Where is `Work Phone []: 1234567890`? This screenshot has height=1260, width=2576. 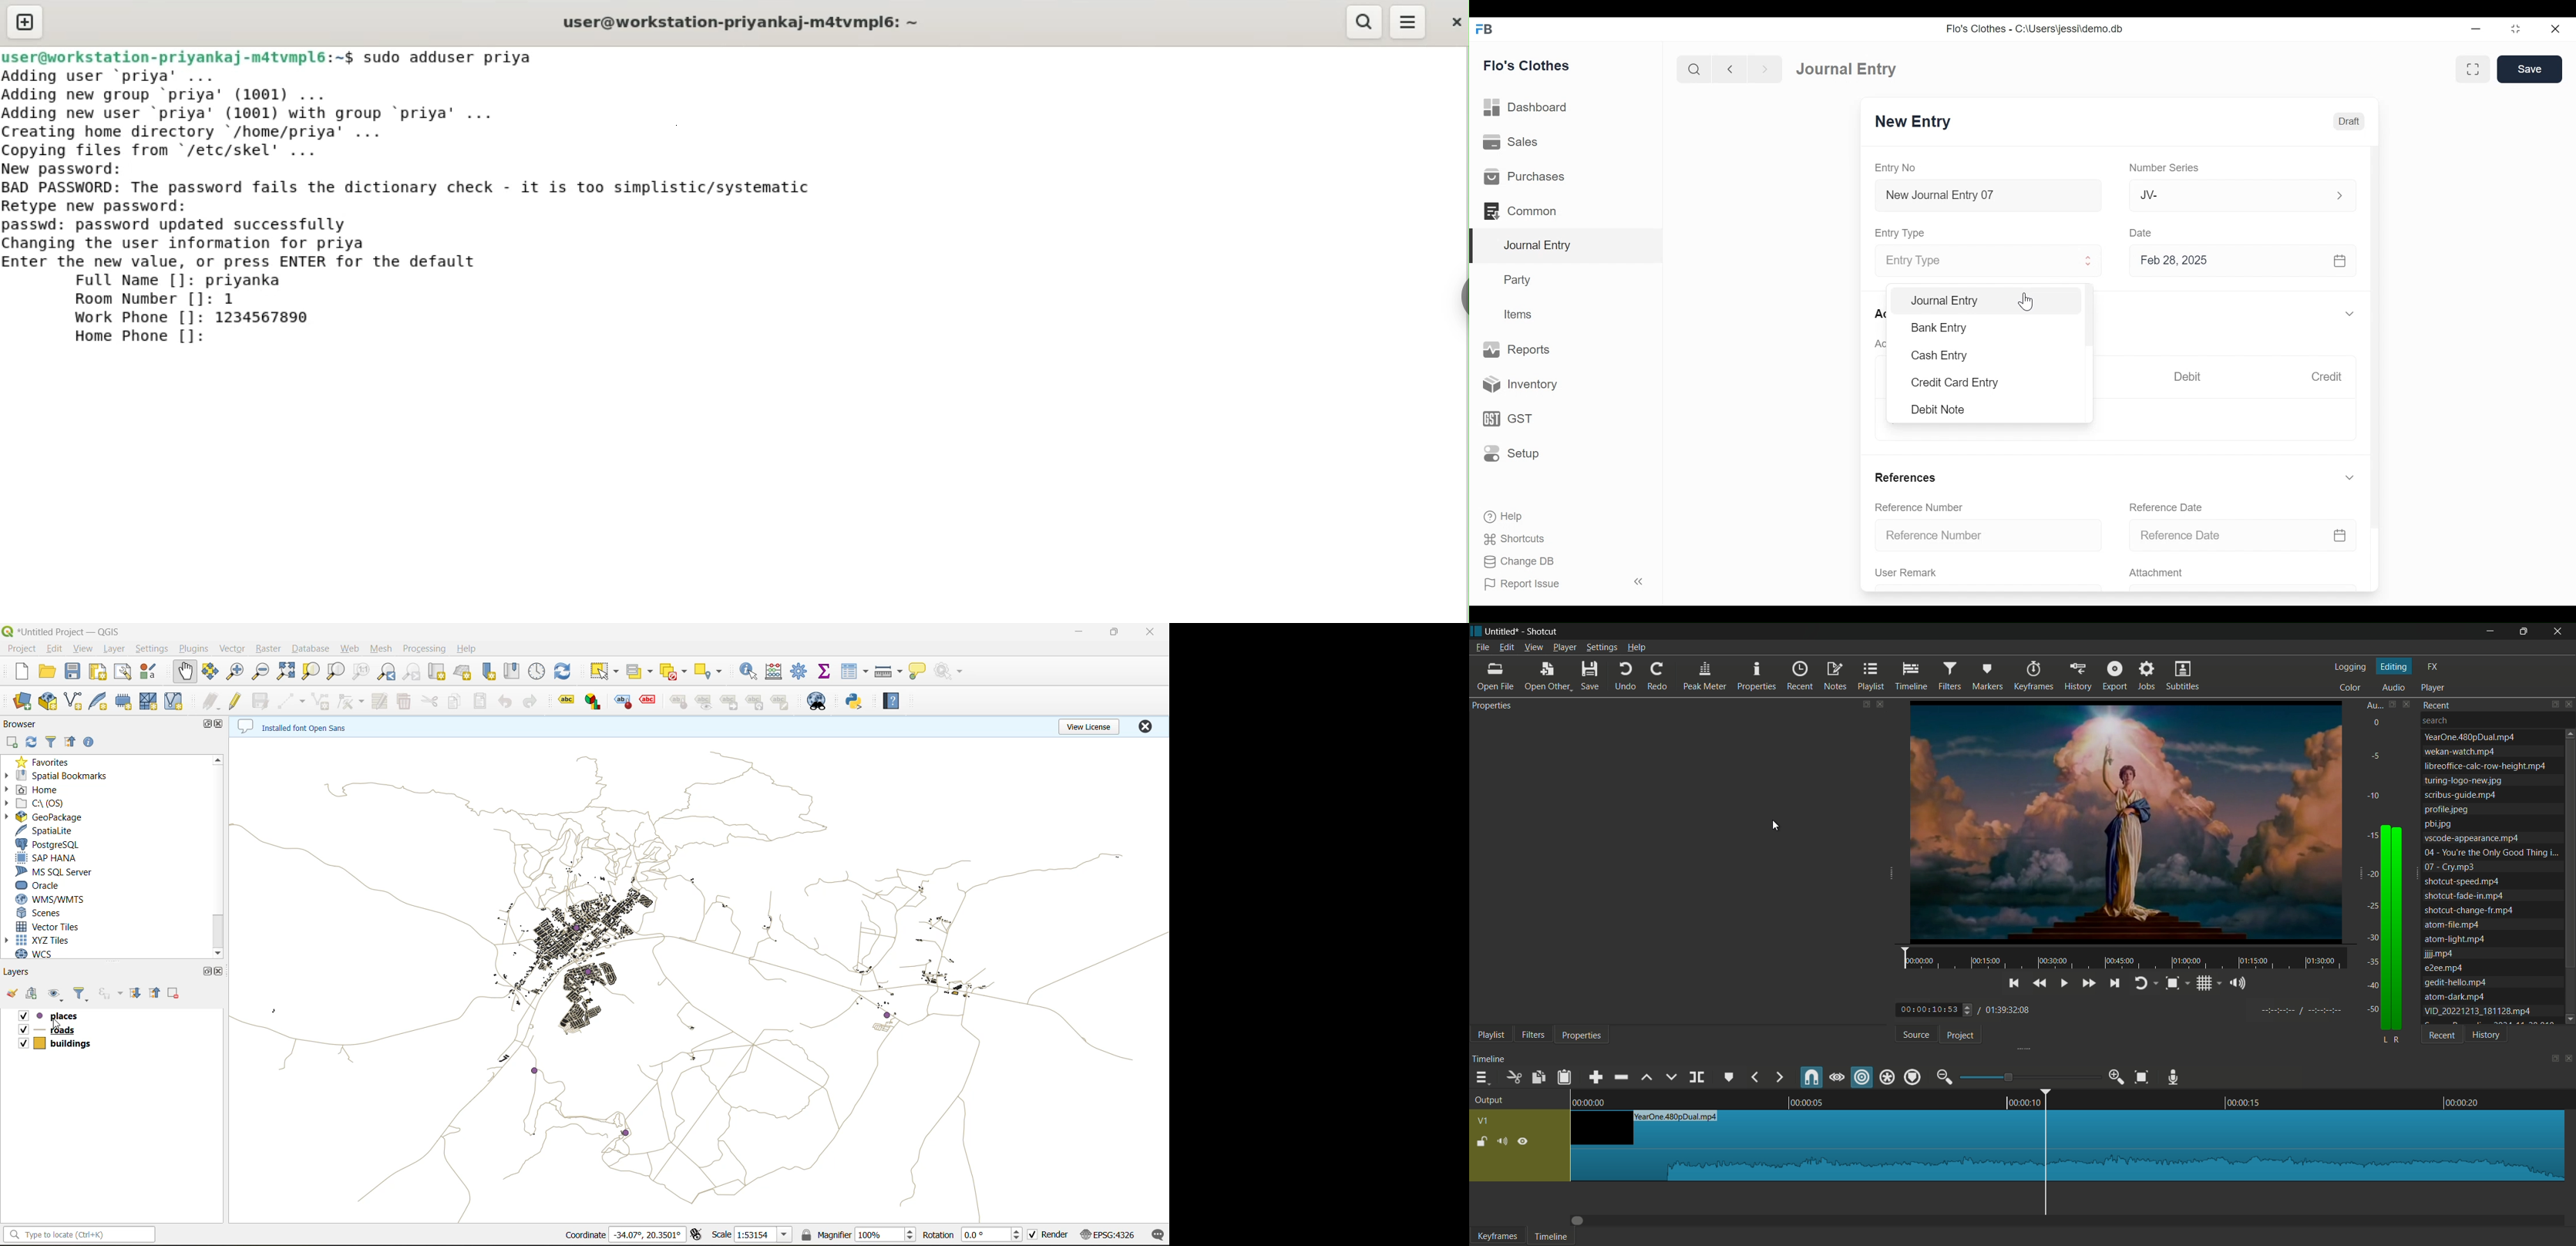 Work Phone []: 1234567890 is located at coordinates (195, 318).